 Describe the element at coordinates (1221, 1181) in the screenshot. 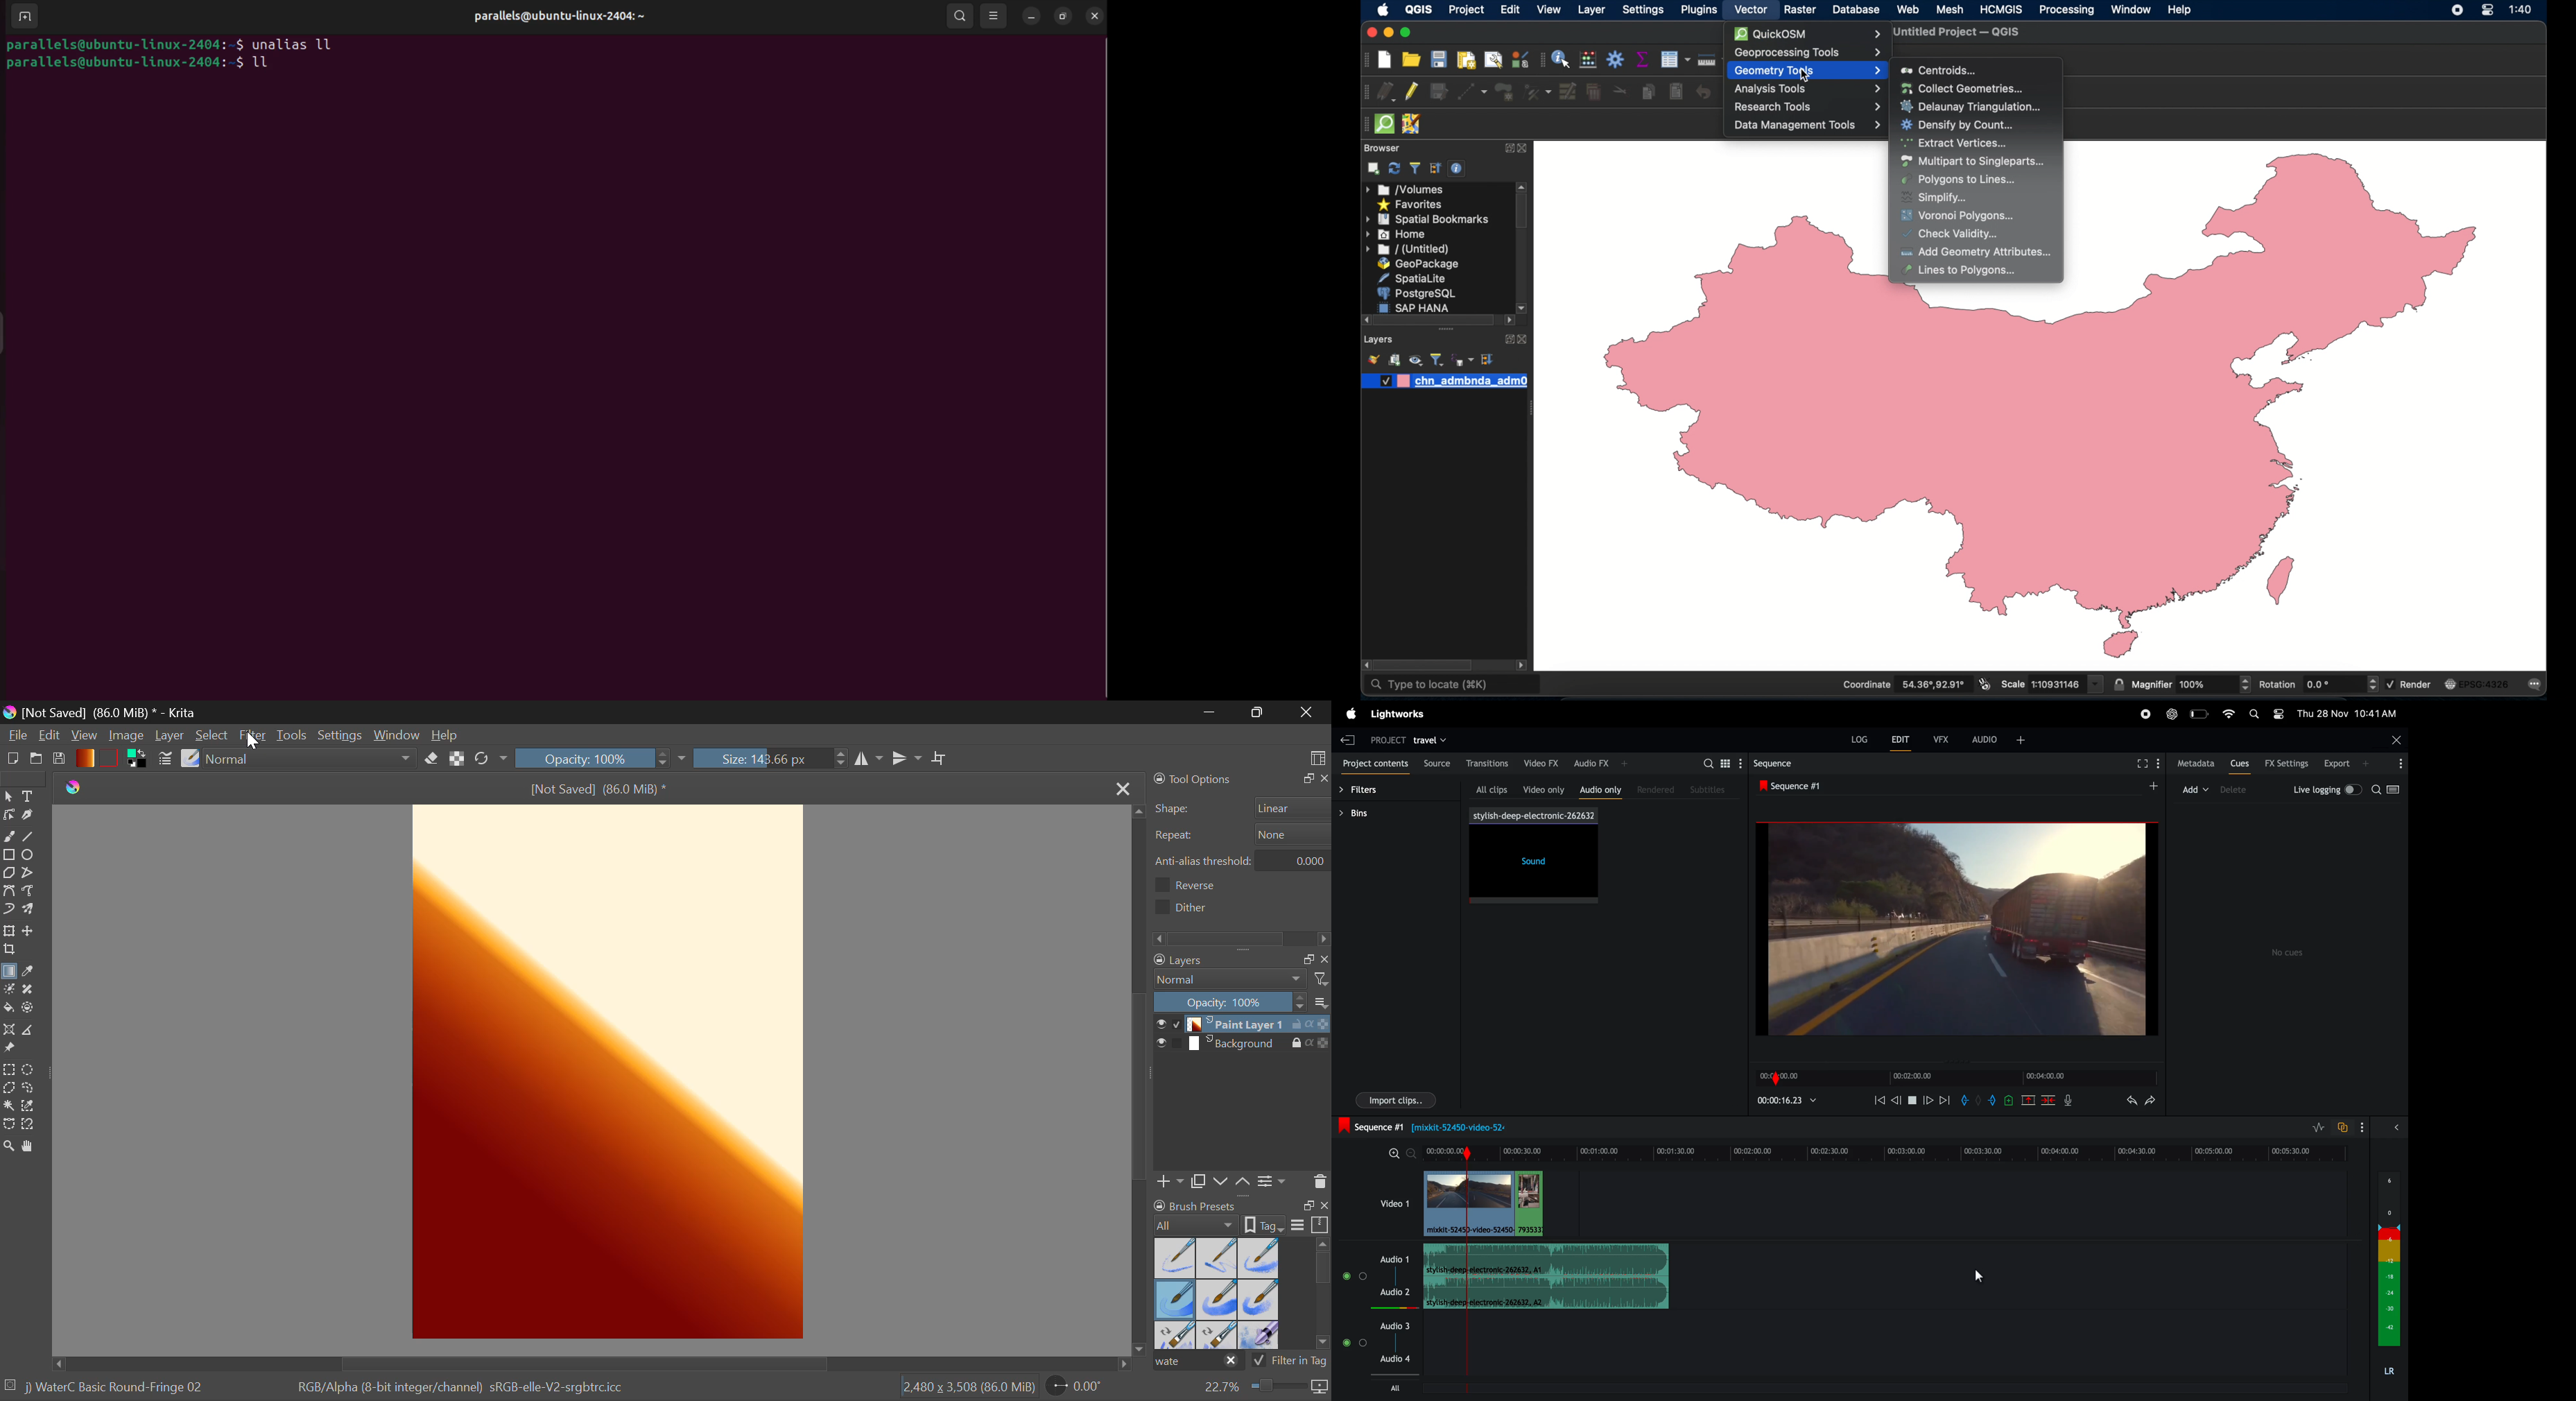

I see `move down` at that location.